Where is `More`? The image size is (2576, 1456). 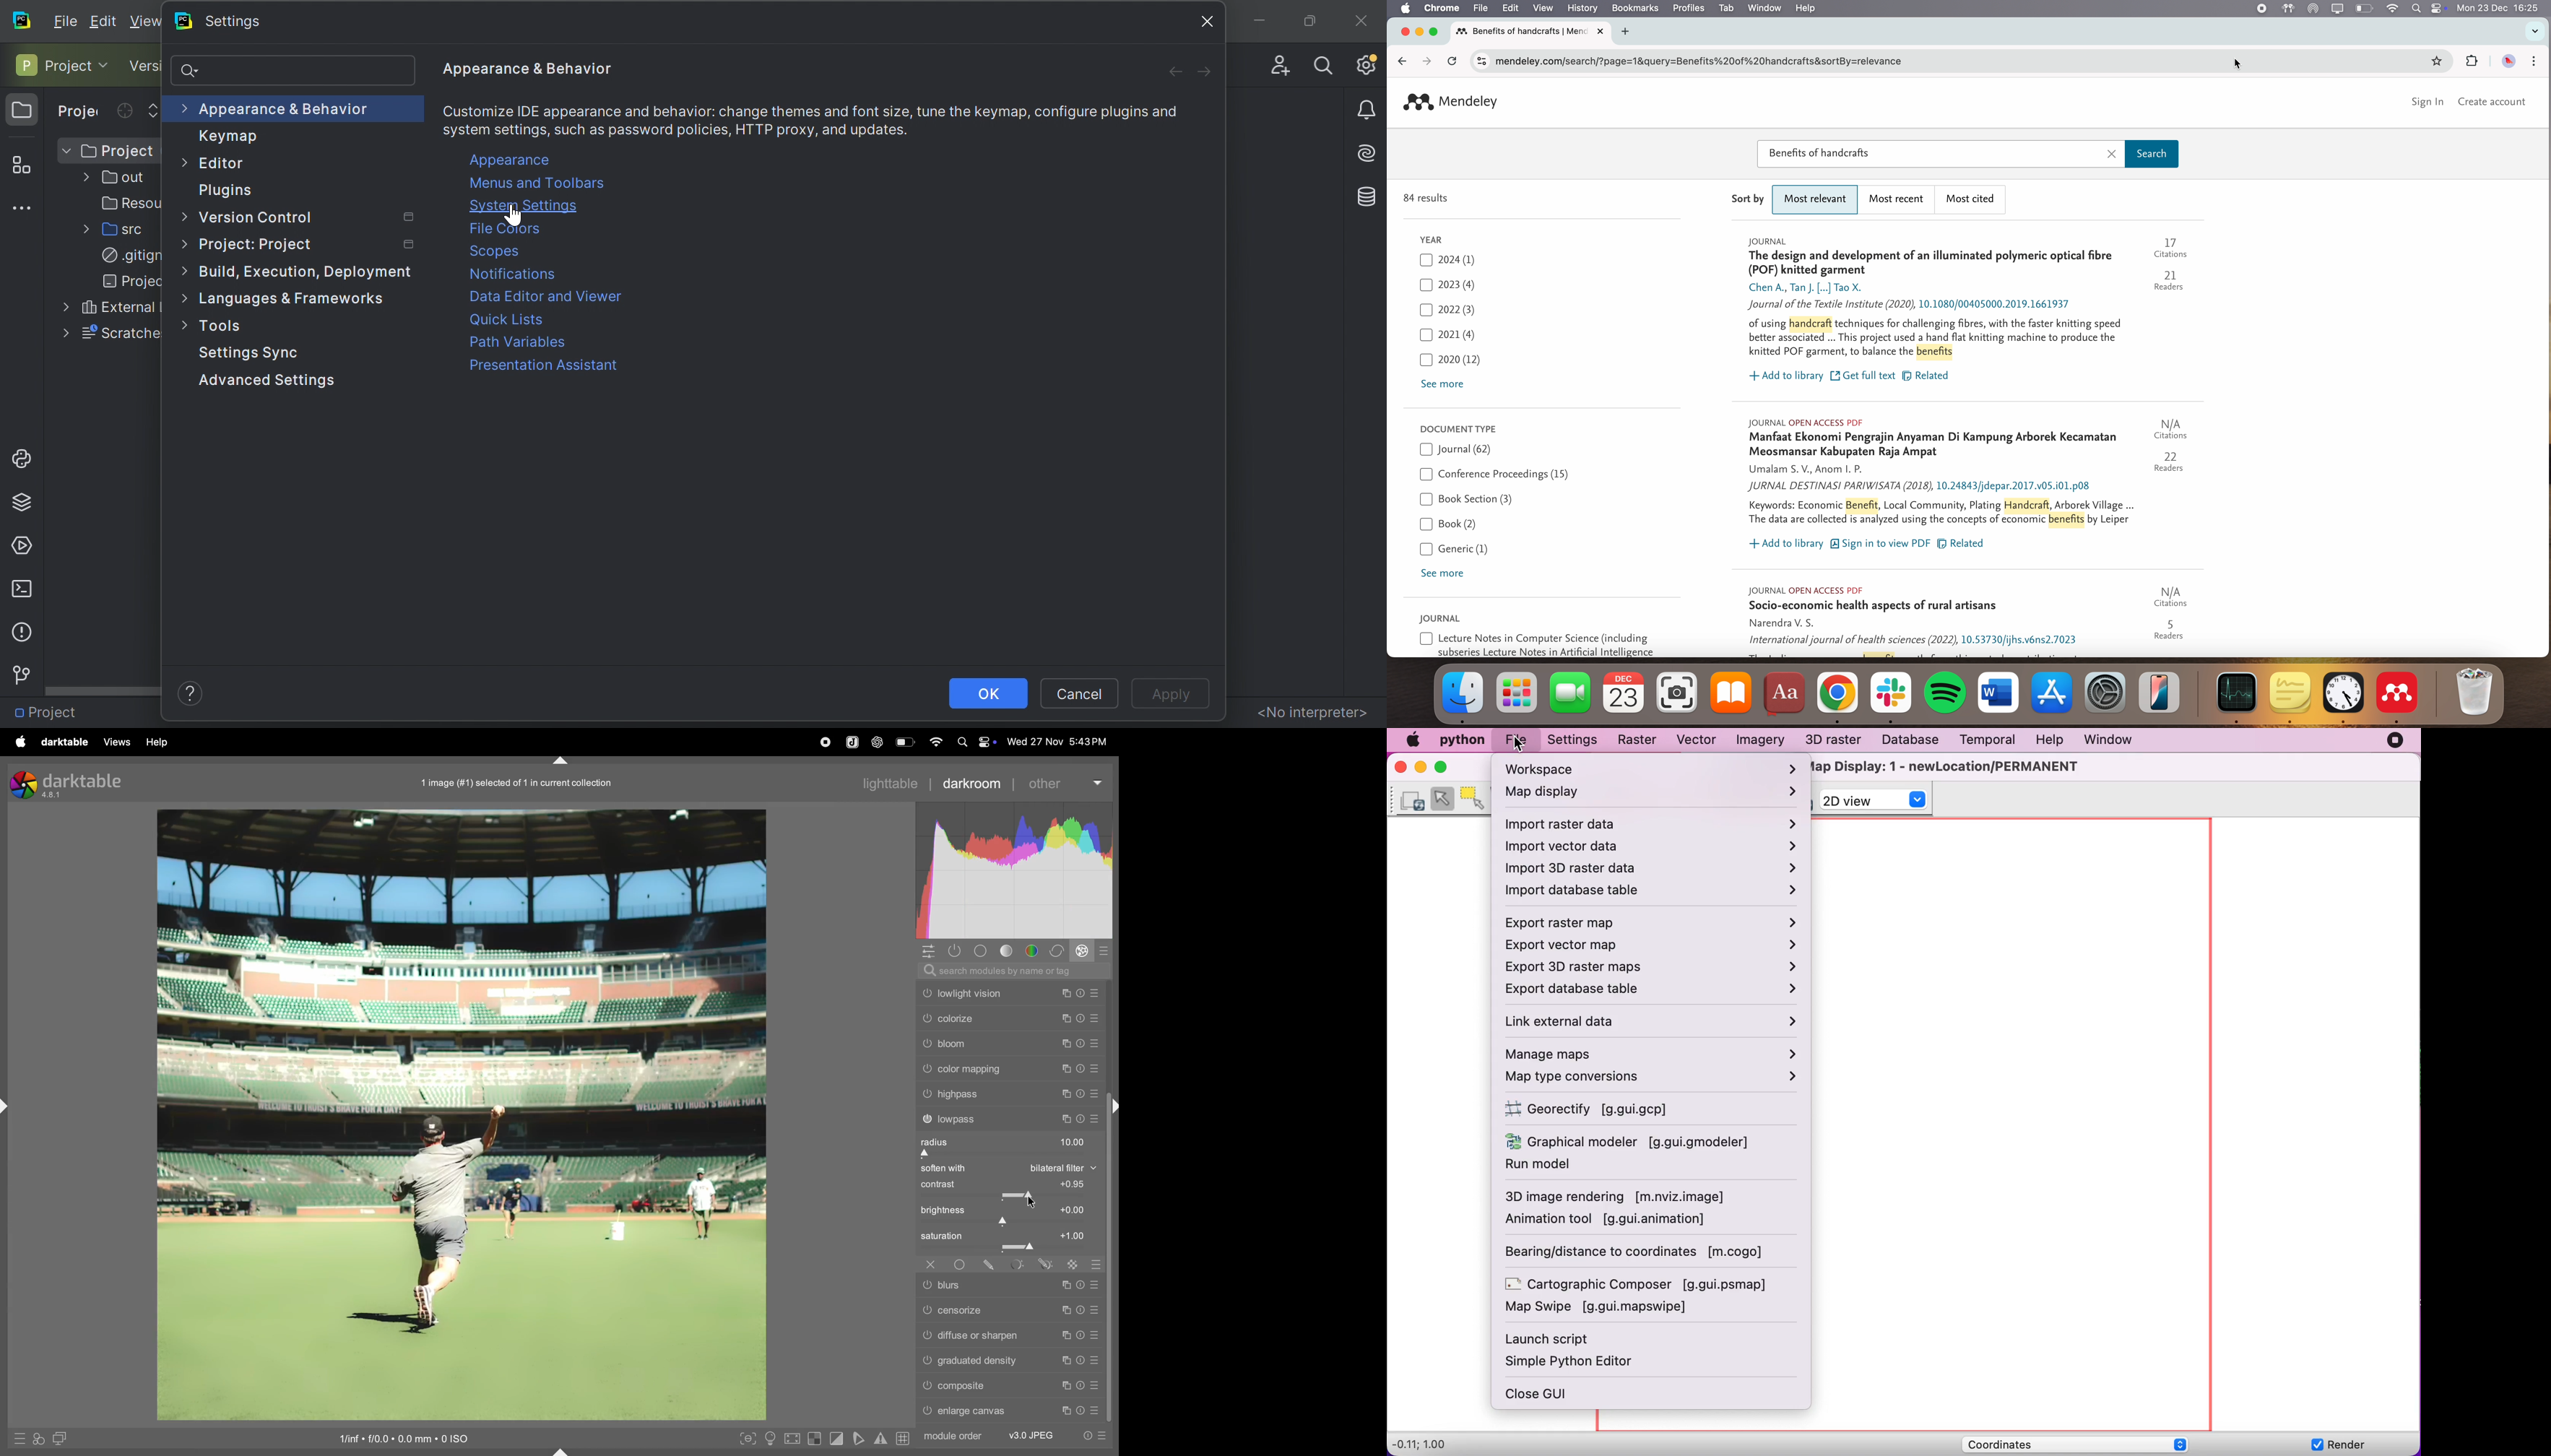
More is located at coordinates (181, 271).